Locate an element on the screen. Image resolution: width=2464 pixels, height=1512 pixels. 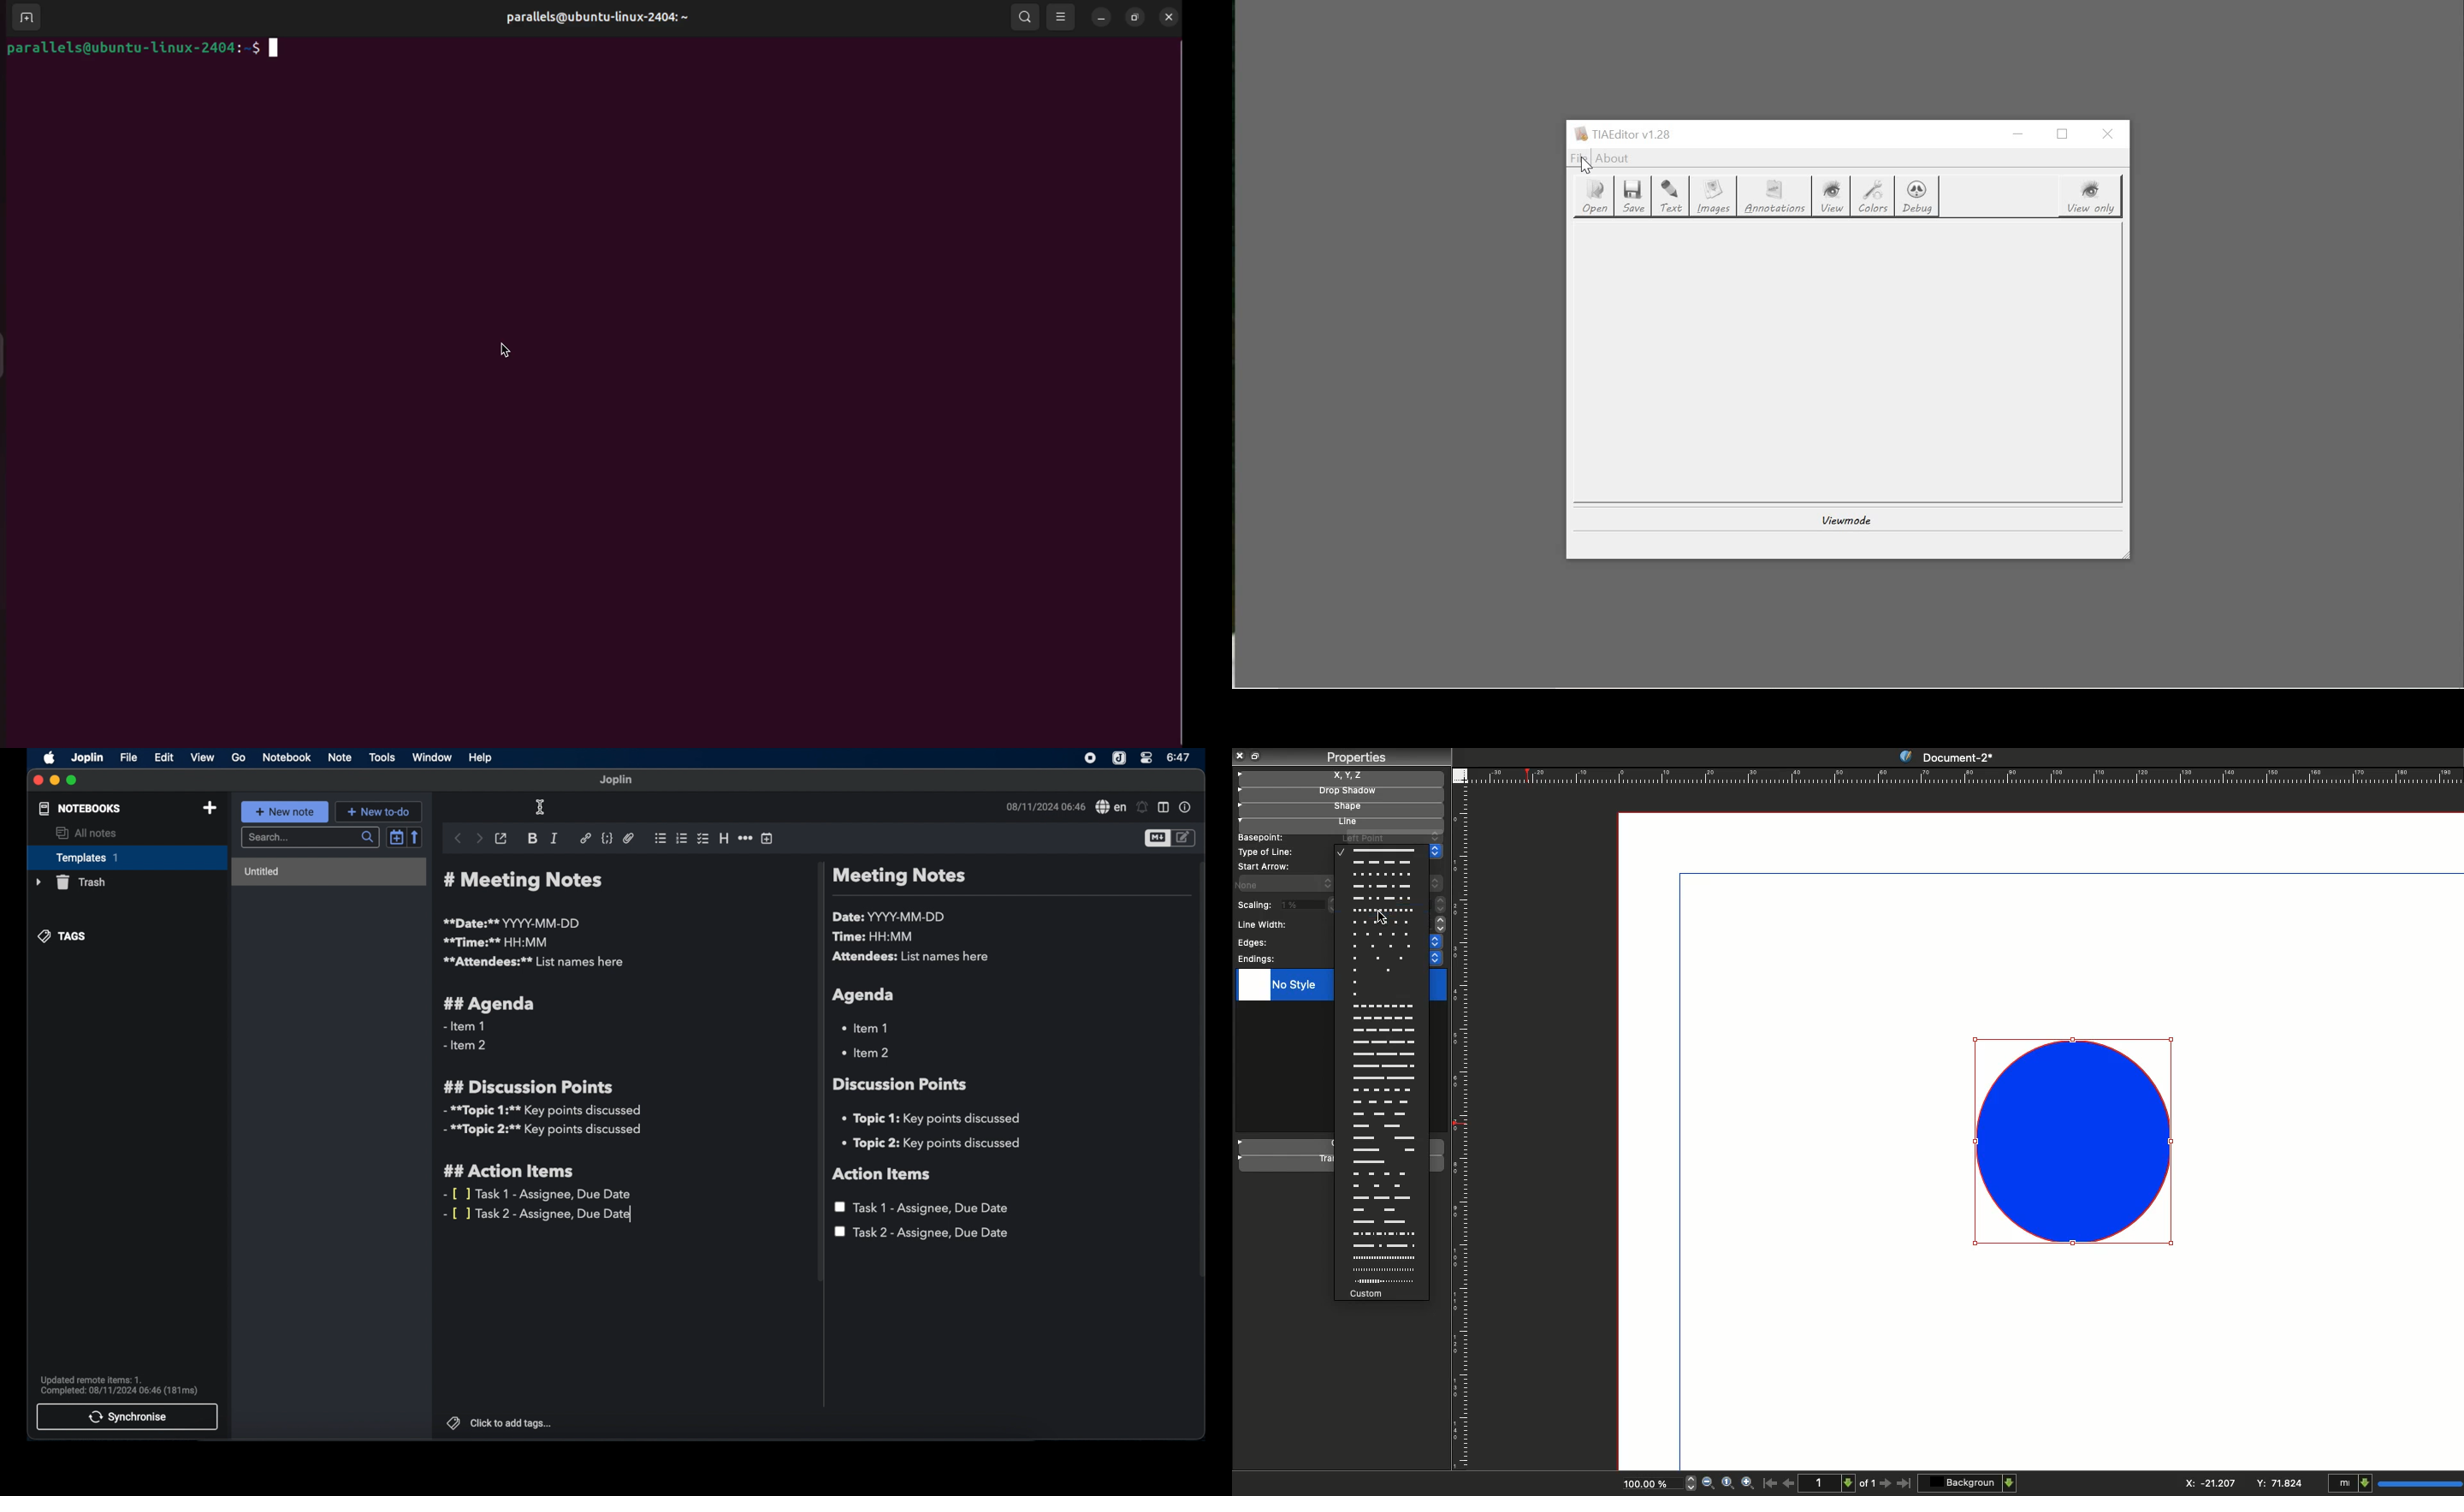
heading is located at coordinates (724, 839).